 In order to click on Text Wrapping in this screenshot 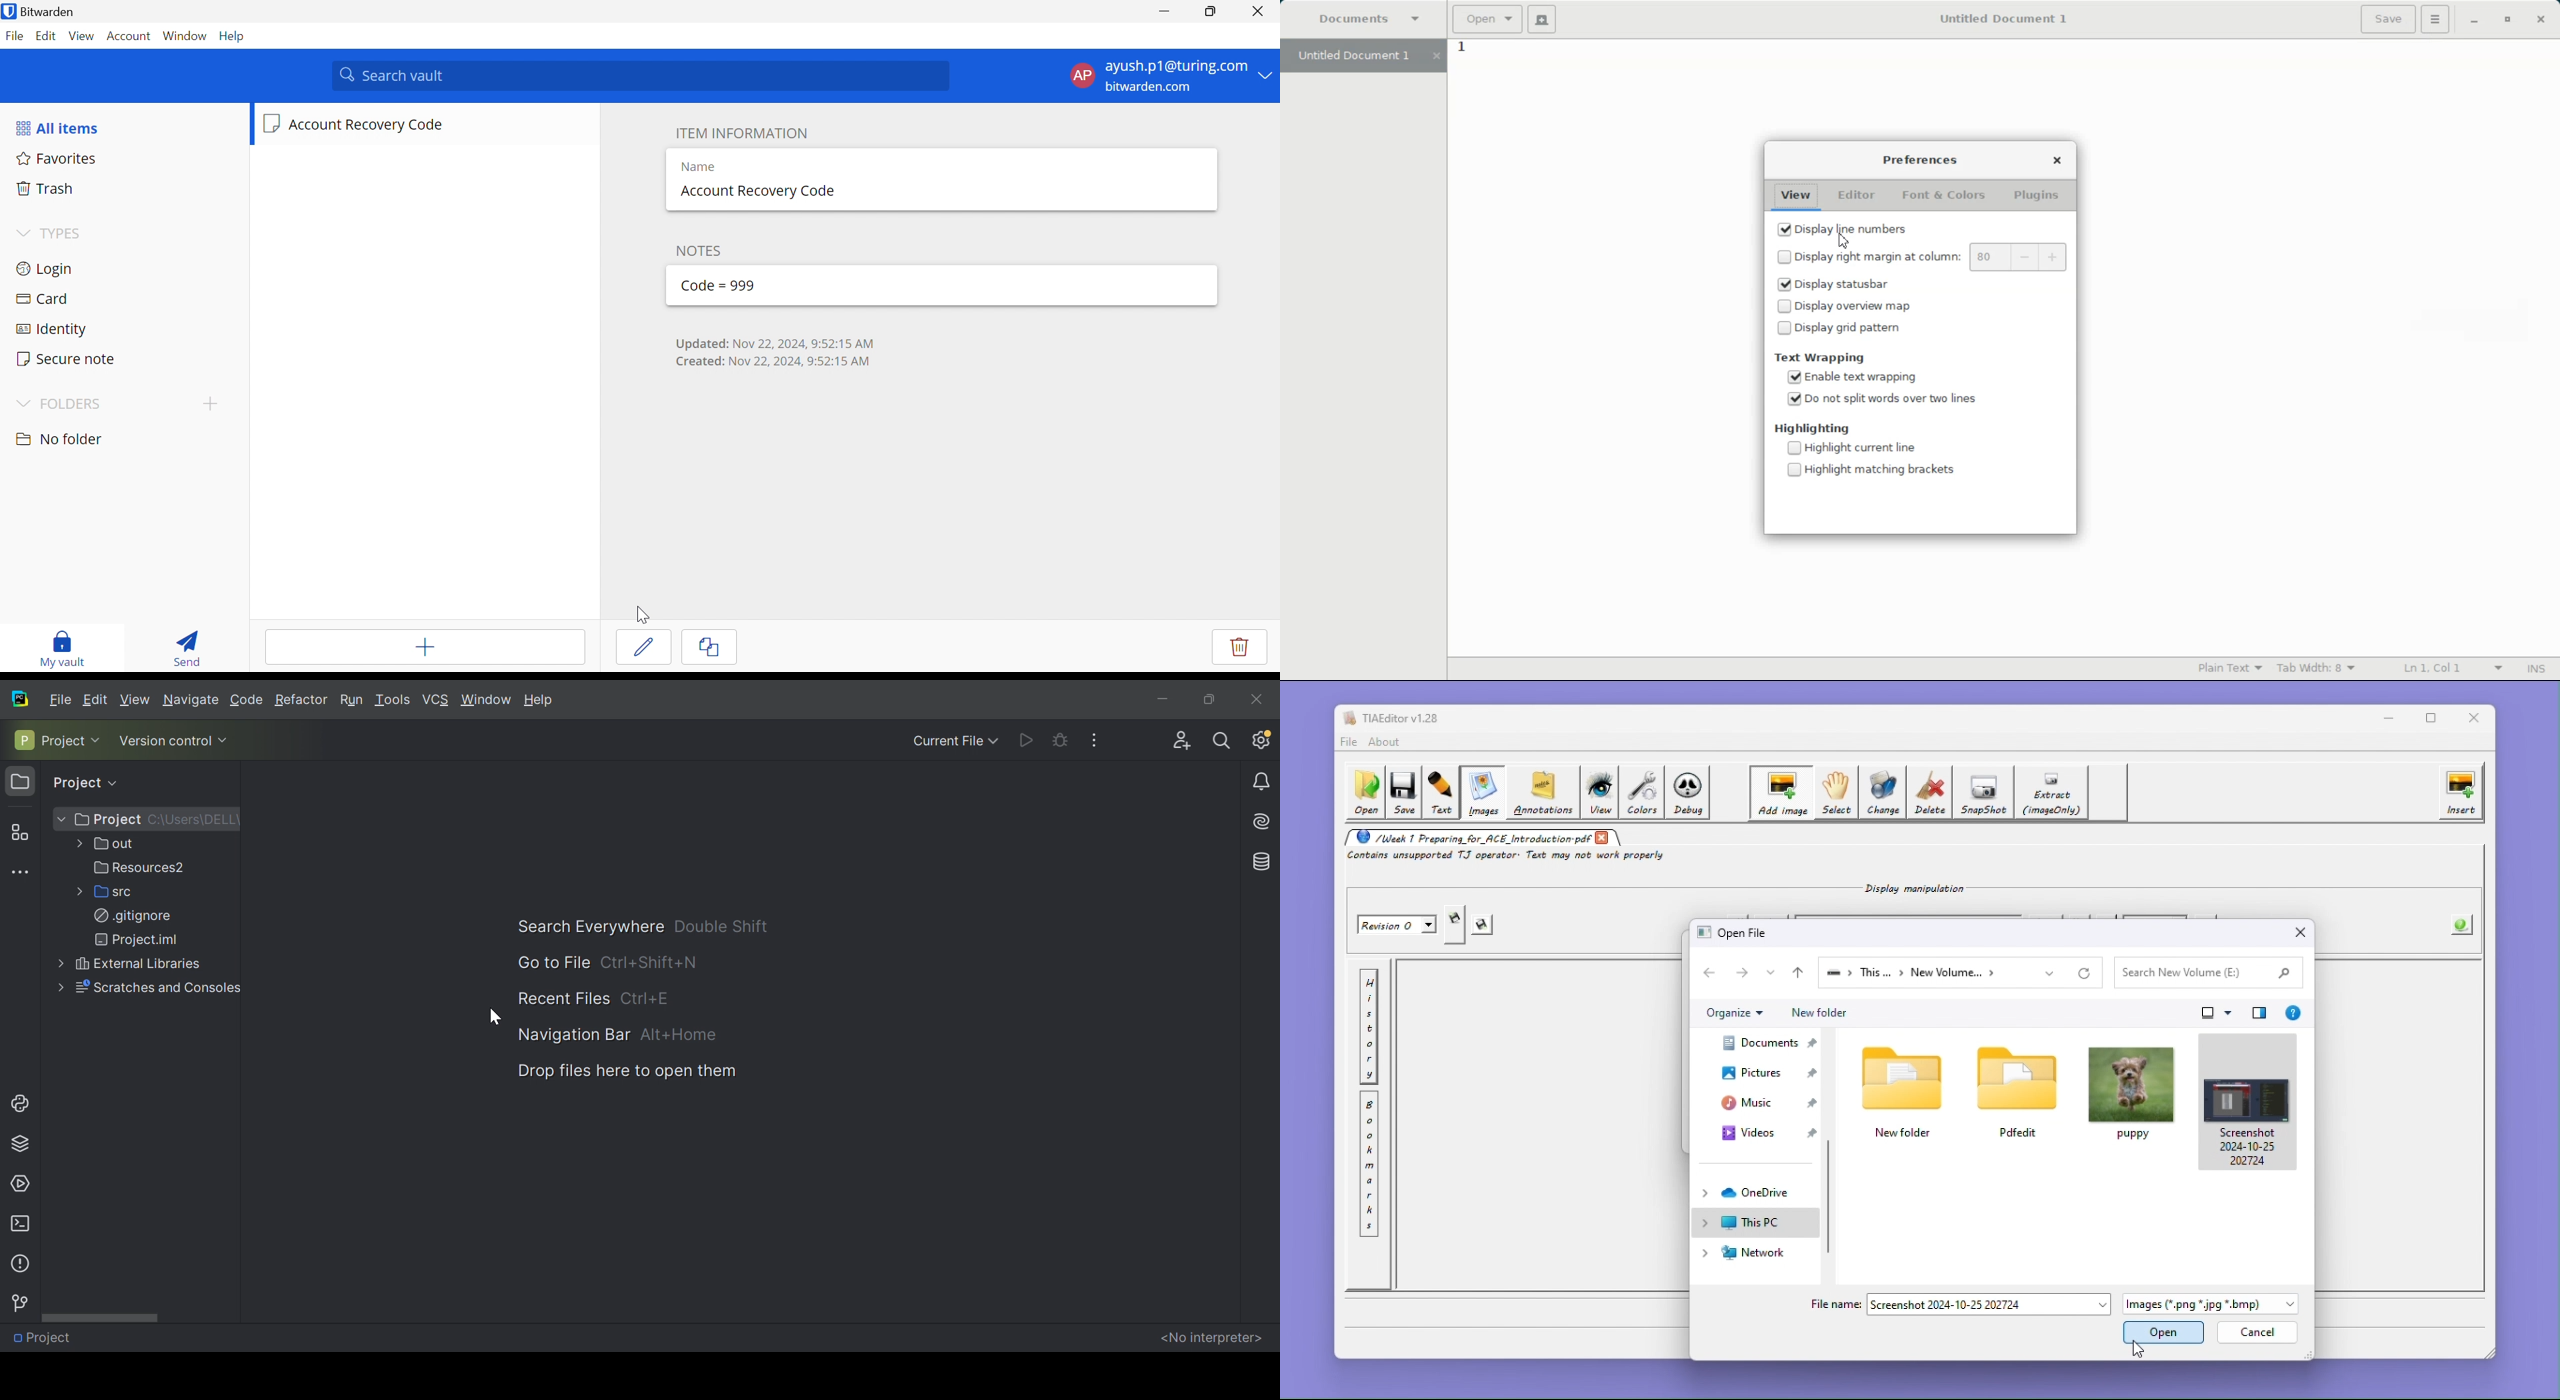, I will do `click(1823, 357)`.